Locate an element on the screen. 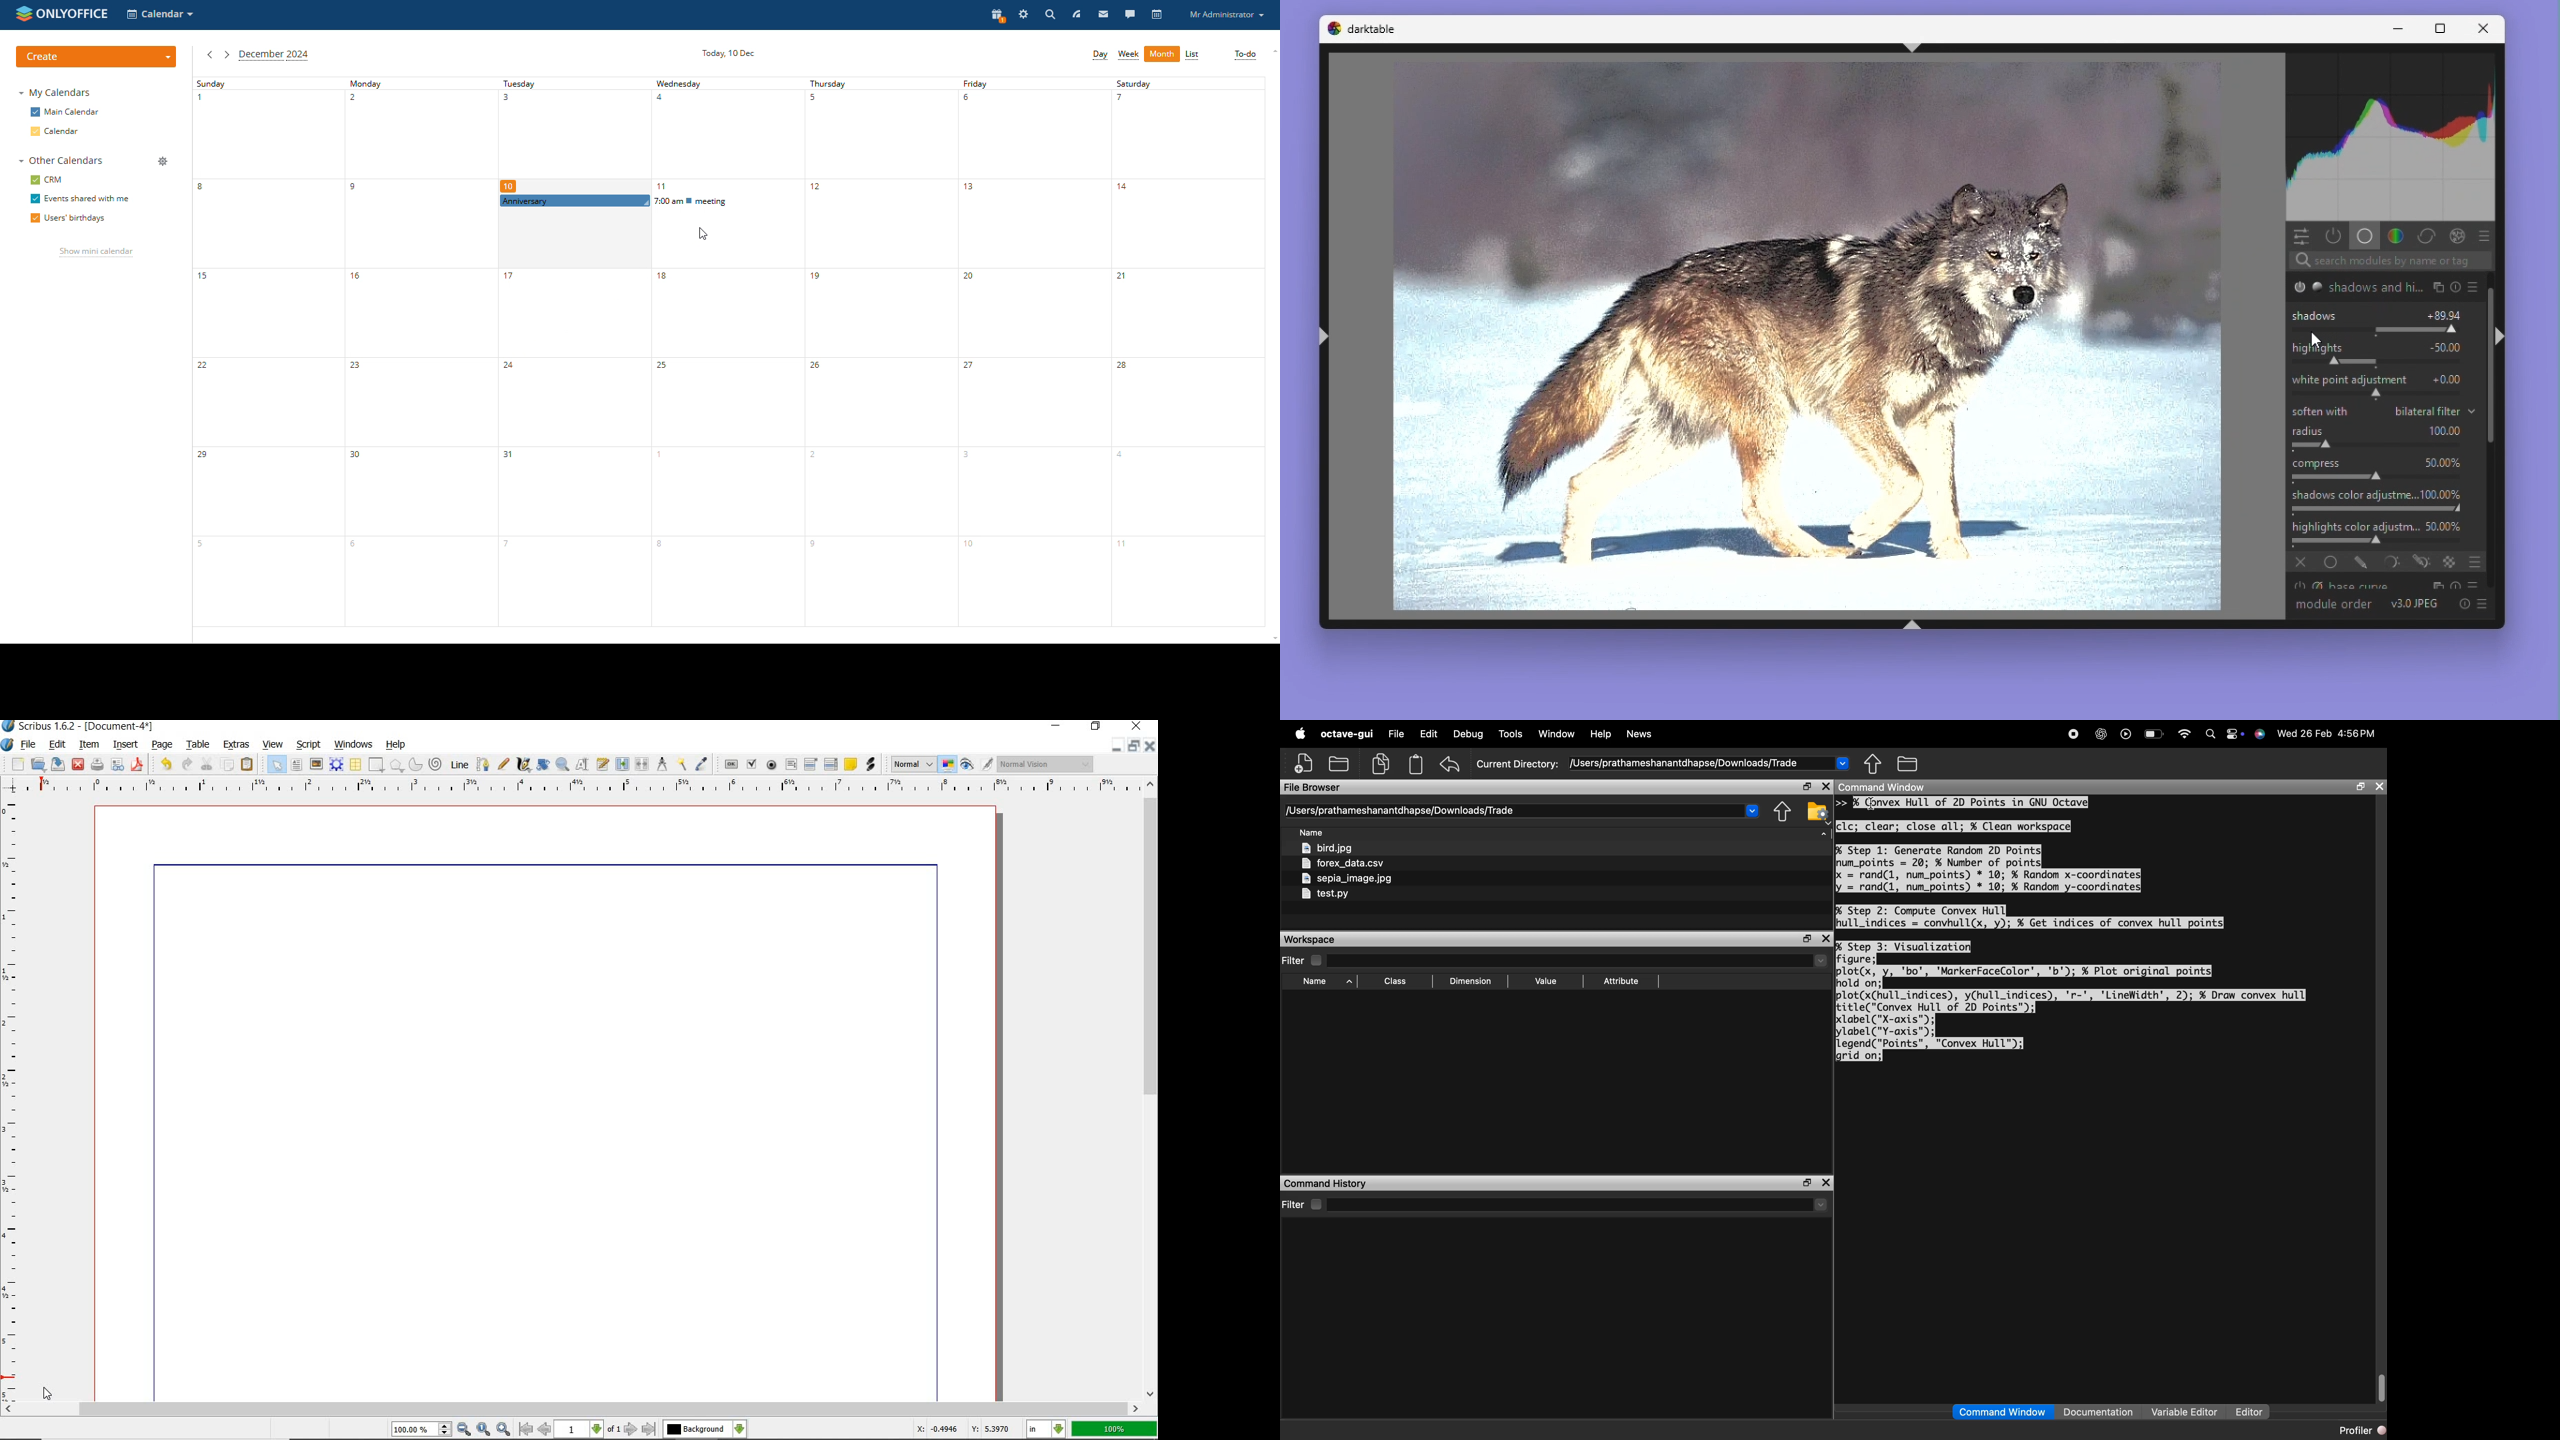 This screenshot has height=1456, width=2576. arc is located at coordinates (414, 764).